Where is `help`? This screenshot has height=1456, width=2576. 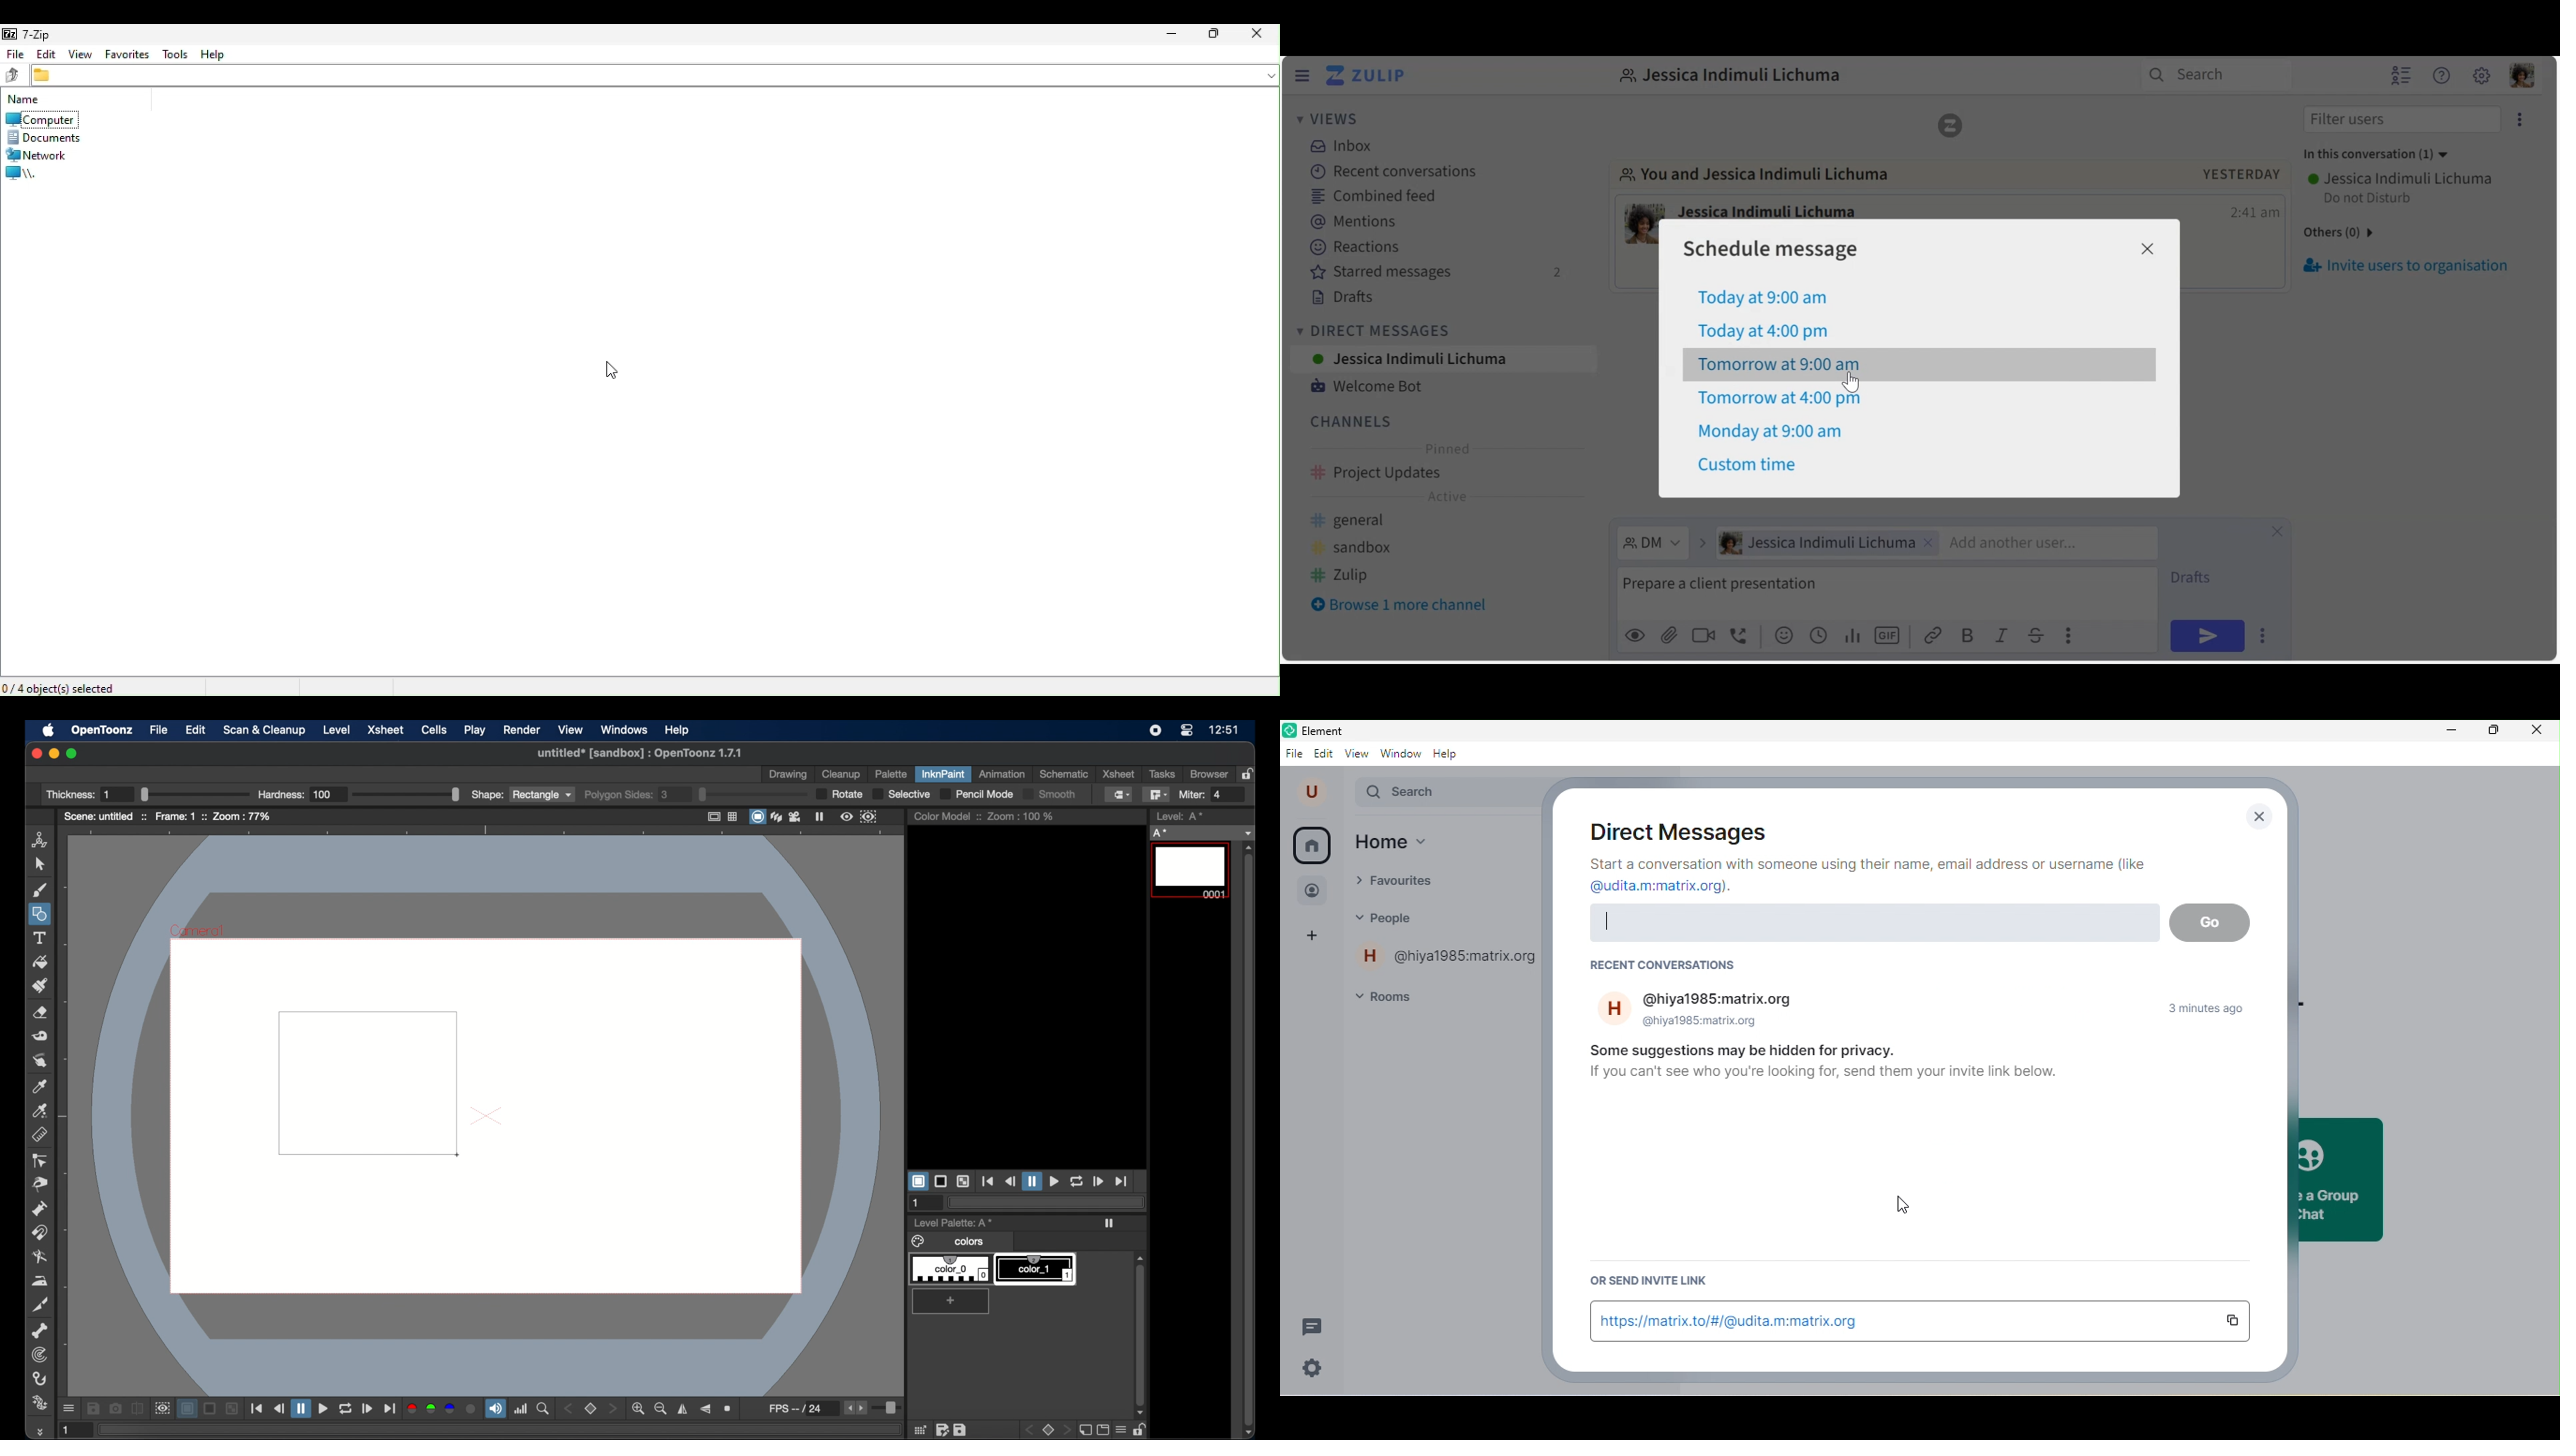 help is located at coordinates (1451, 754).